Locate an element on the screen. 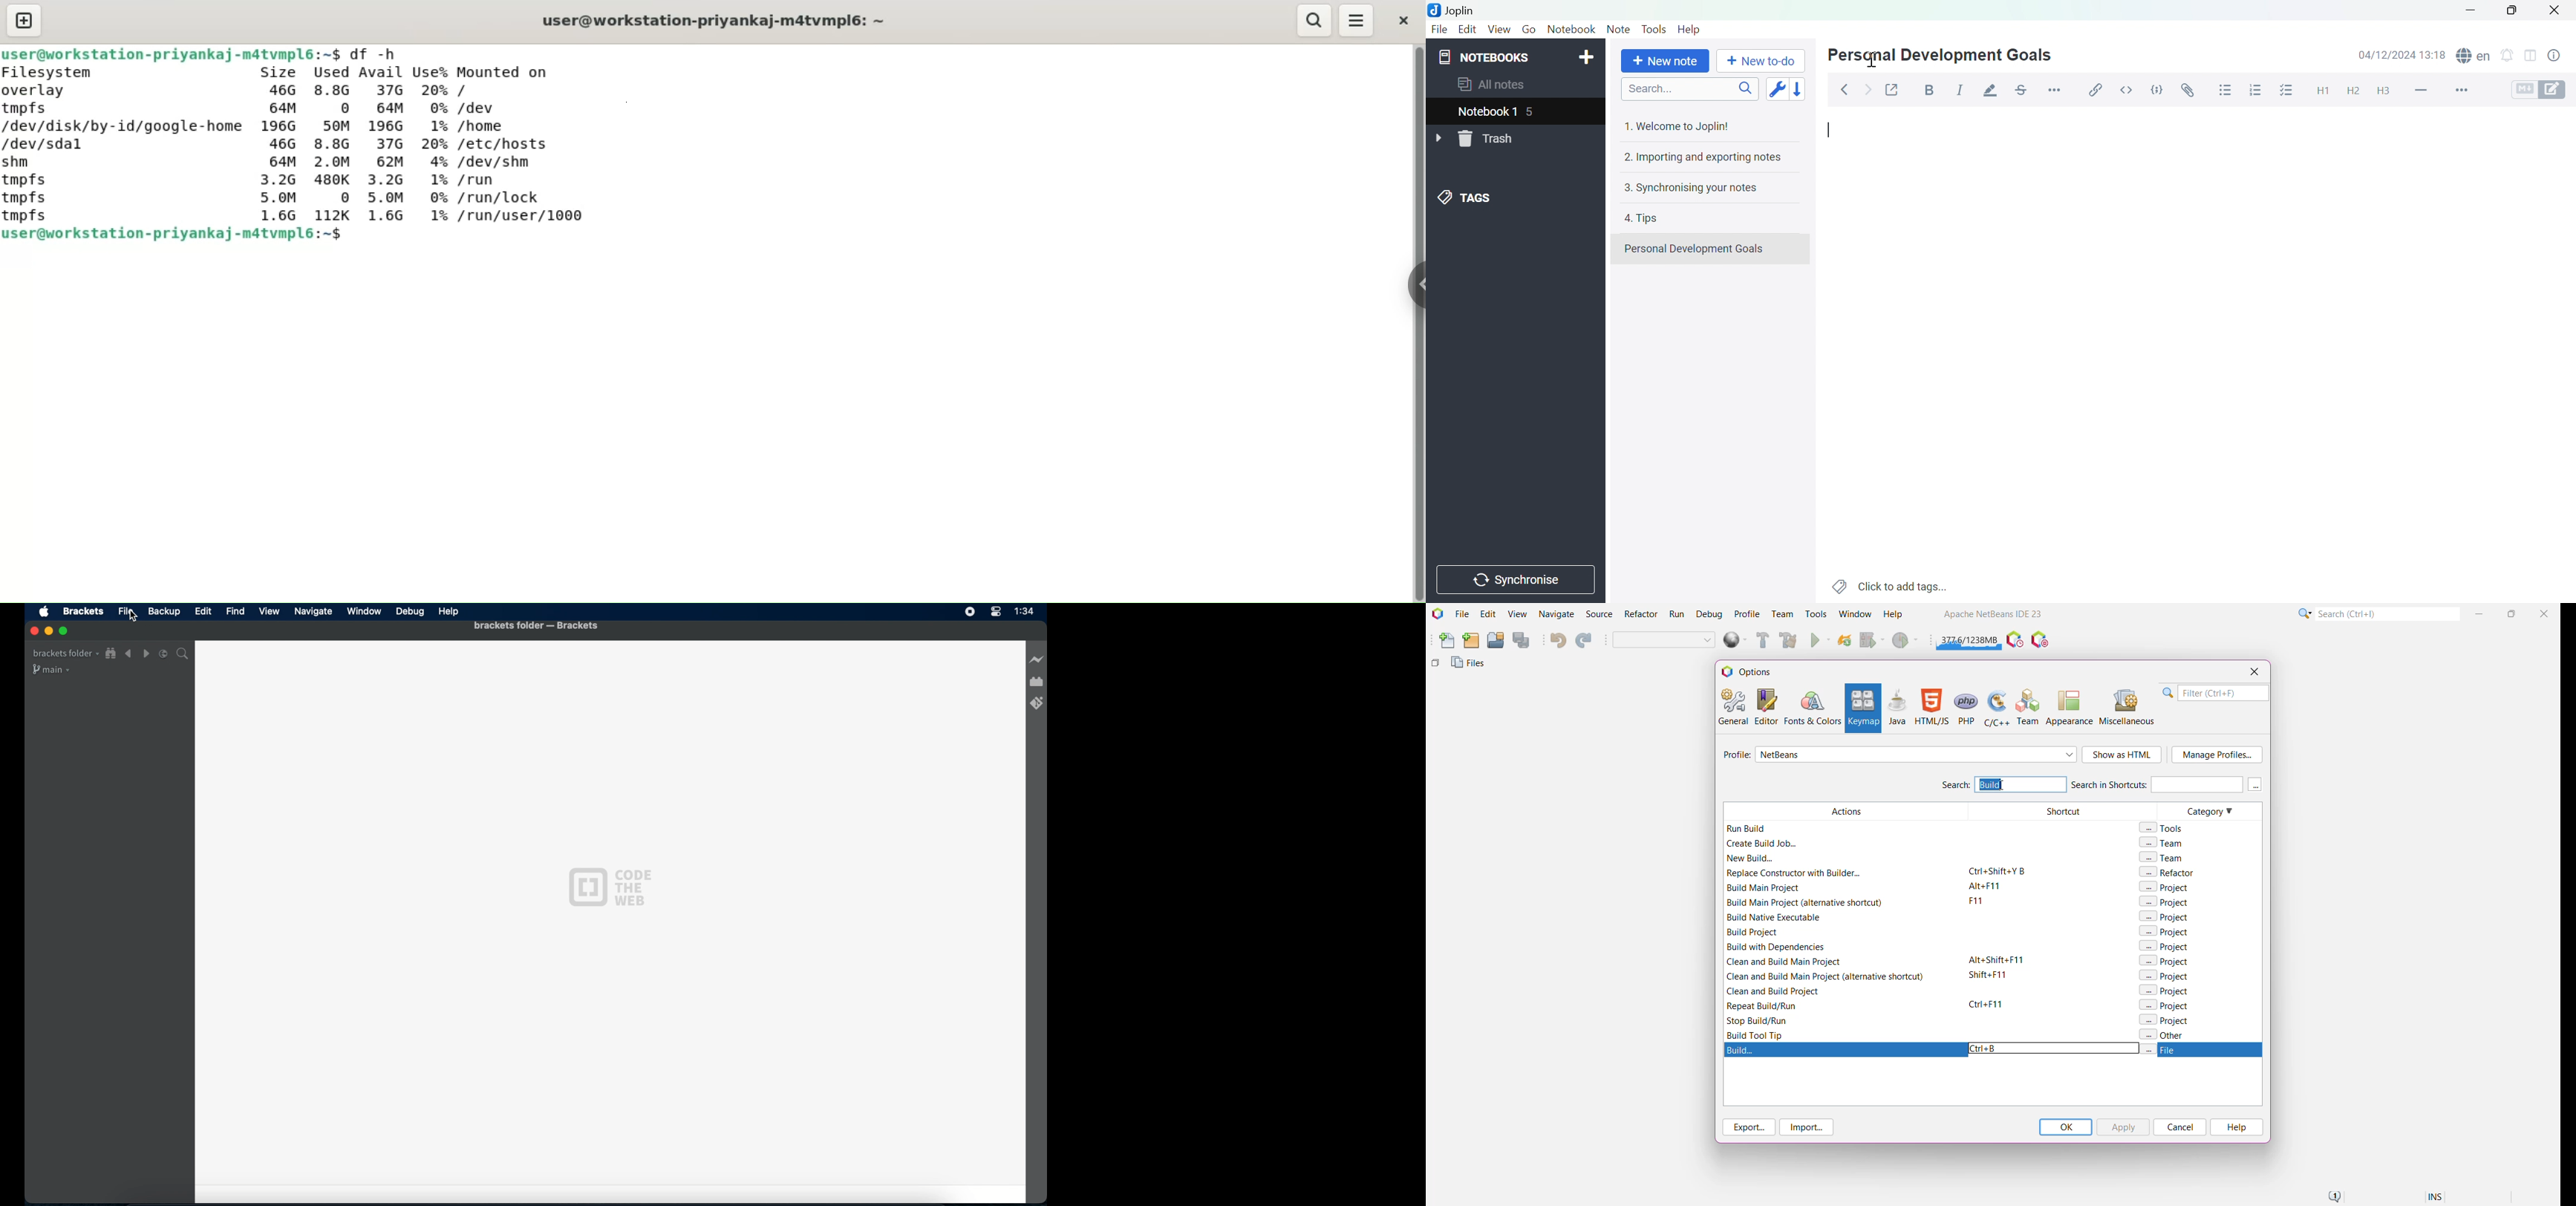 Image resolution: width=2576 pixels, height=1232 pixels. Checkbox list is located at coordinates (2285, 91).